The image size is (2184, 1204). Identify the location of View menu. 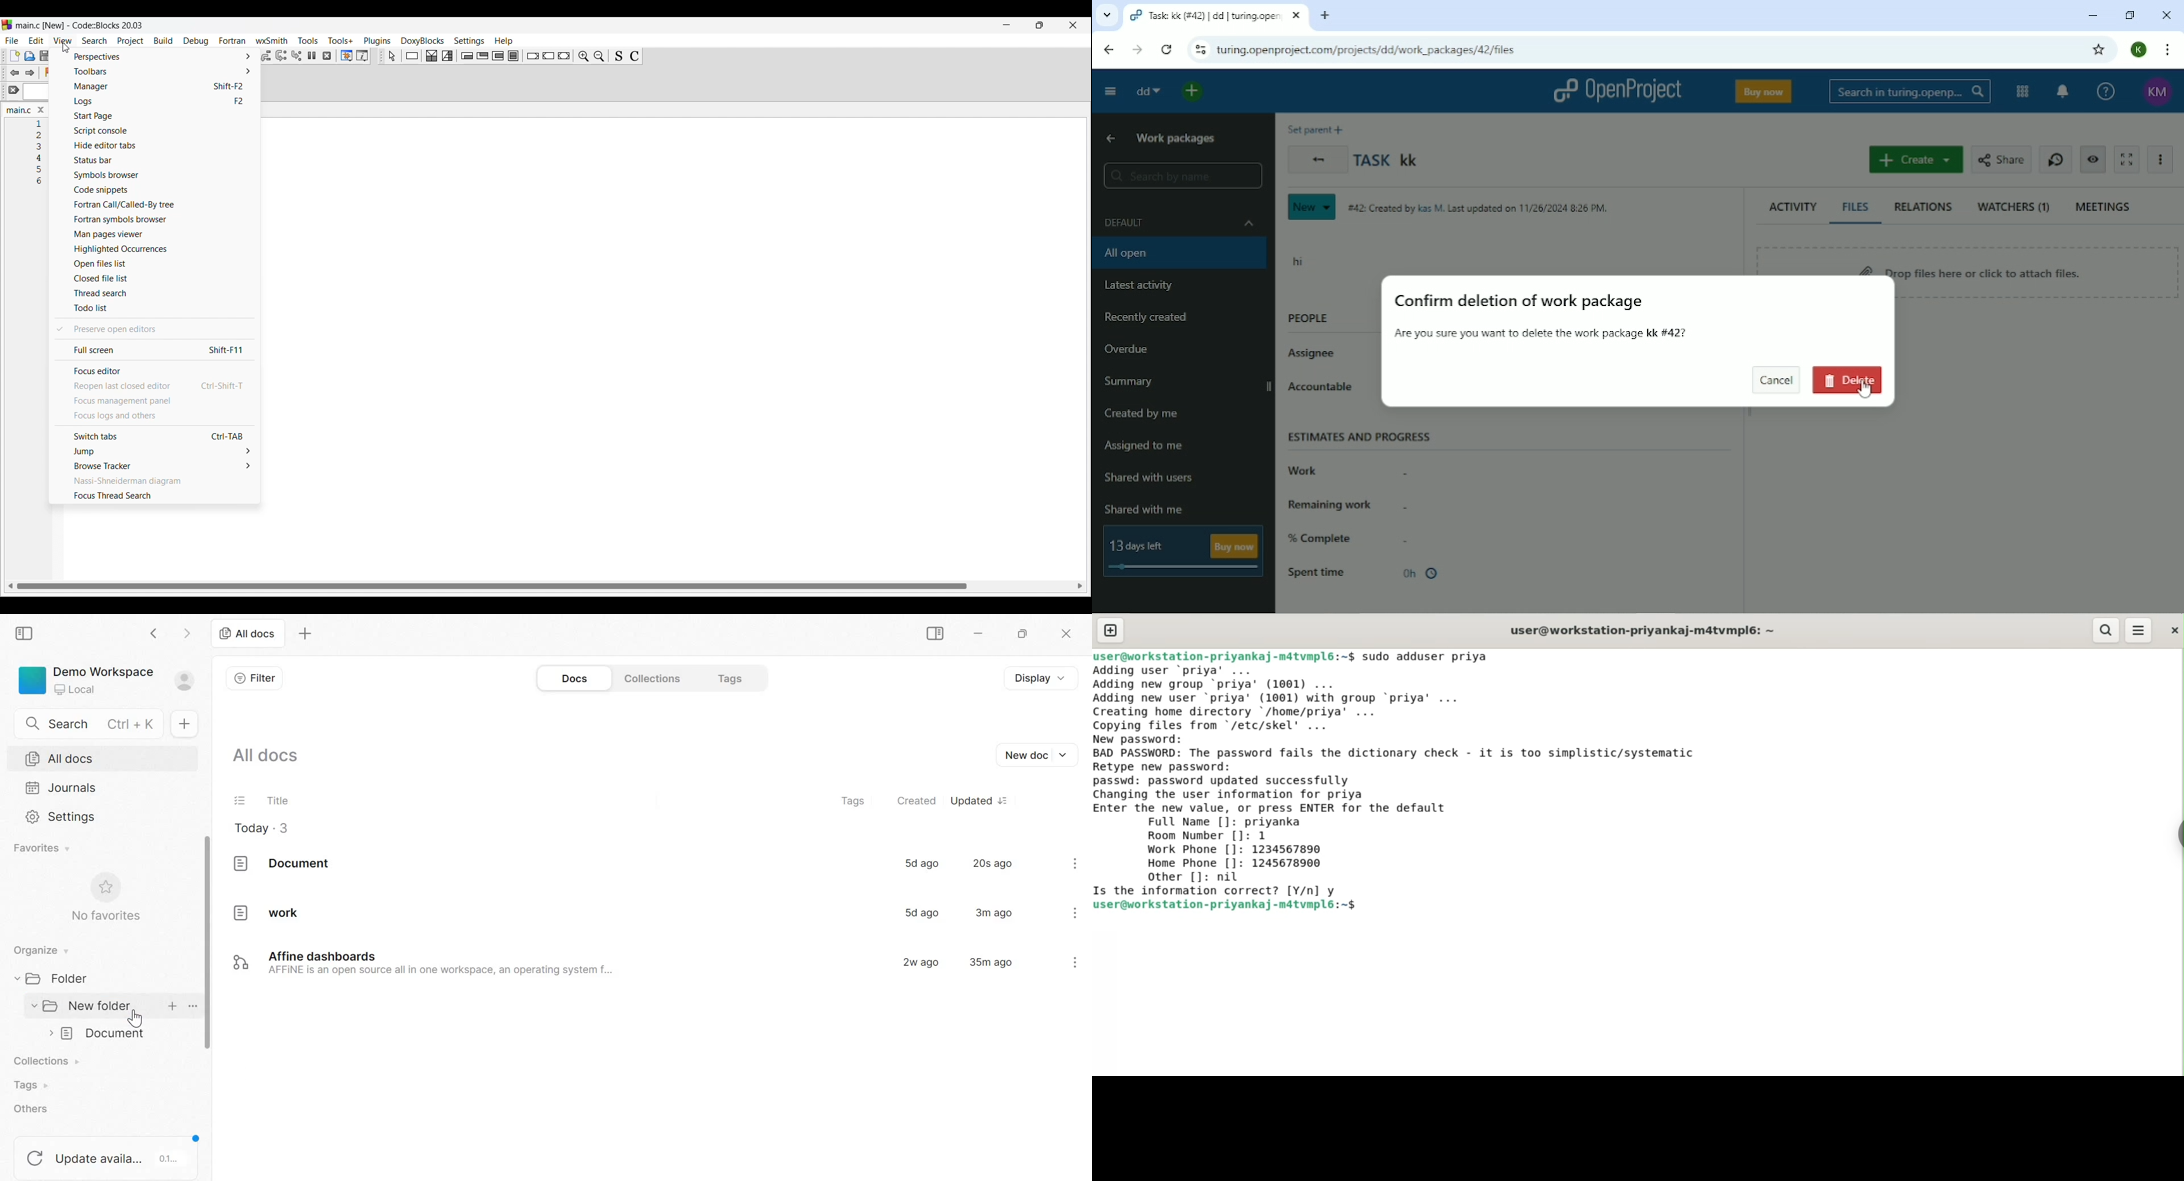
(63, 40).